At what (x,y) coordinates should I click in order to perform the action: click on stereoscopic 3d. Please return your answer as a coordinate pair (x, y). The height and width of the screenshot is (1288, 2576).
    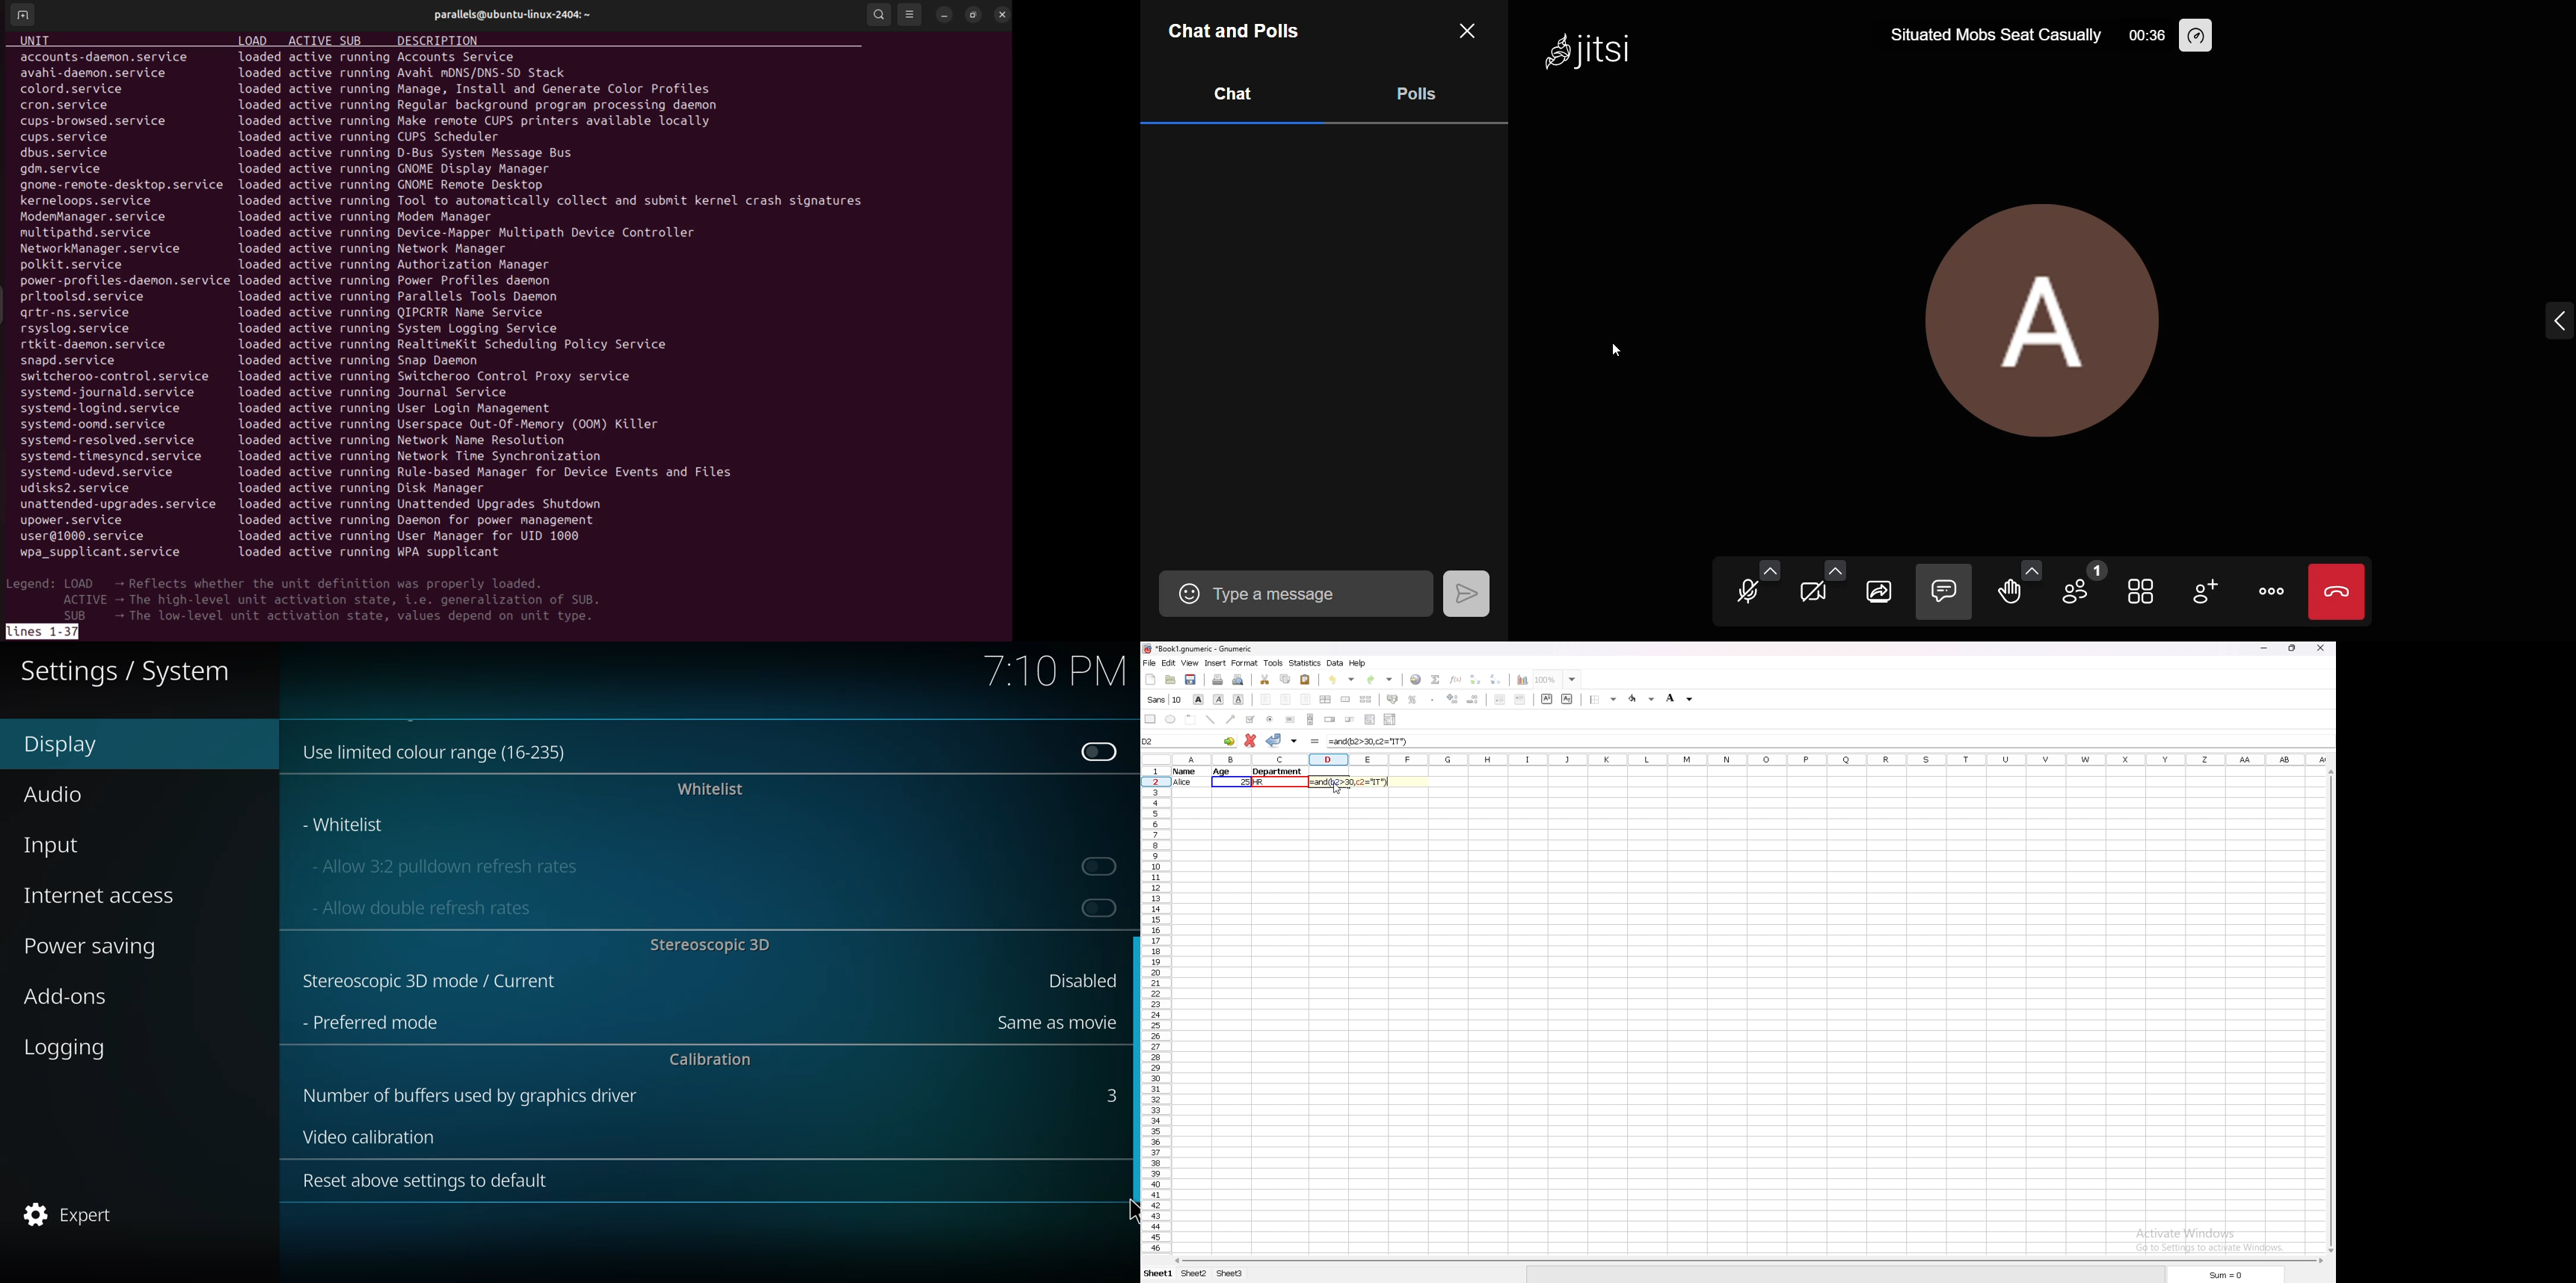
    Looking at the image, I should click on (709, 944).